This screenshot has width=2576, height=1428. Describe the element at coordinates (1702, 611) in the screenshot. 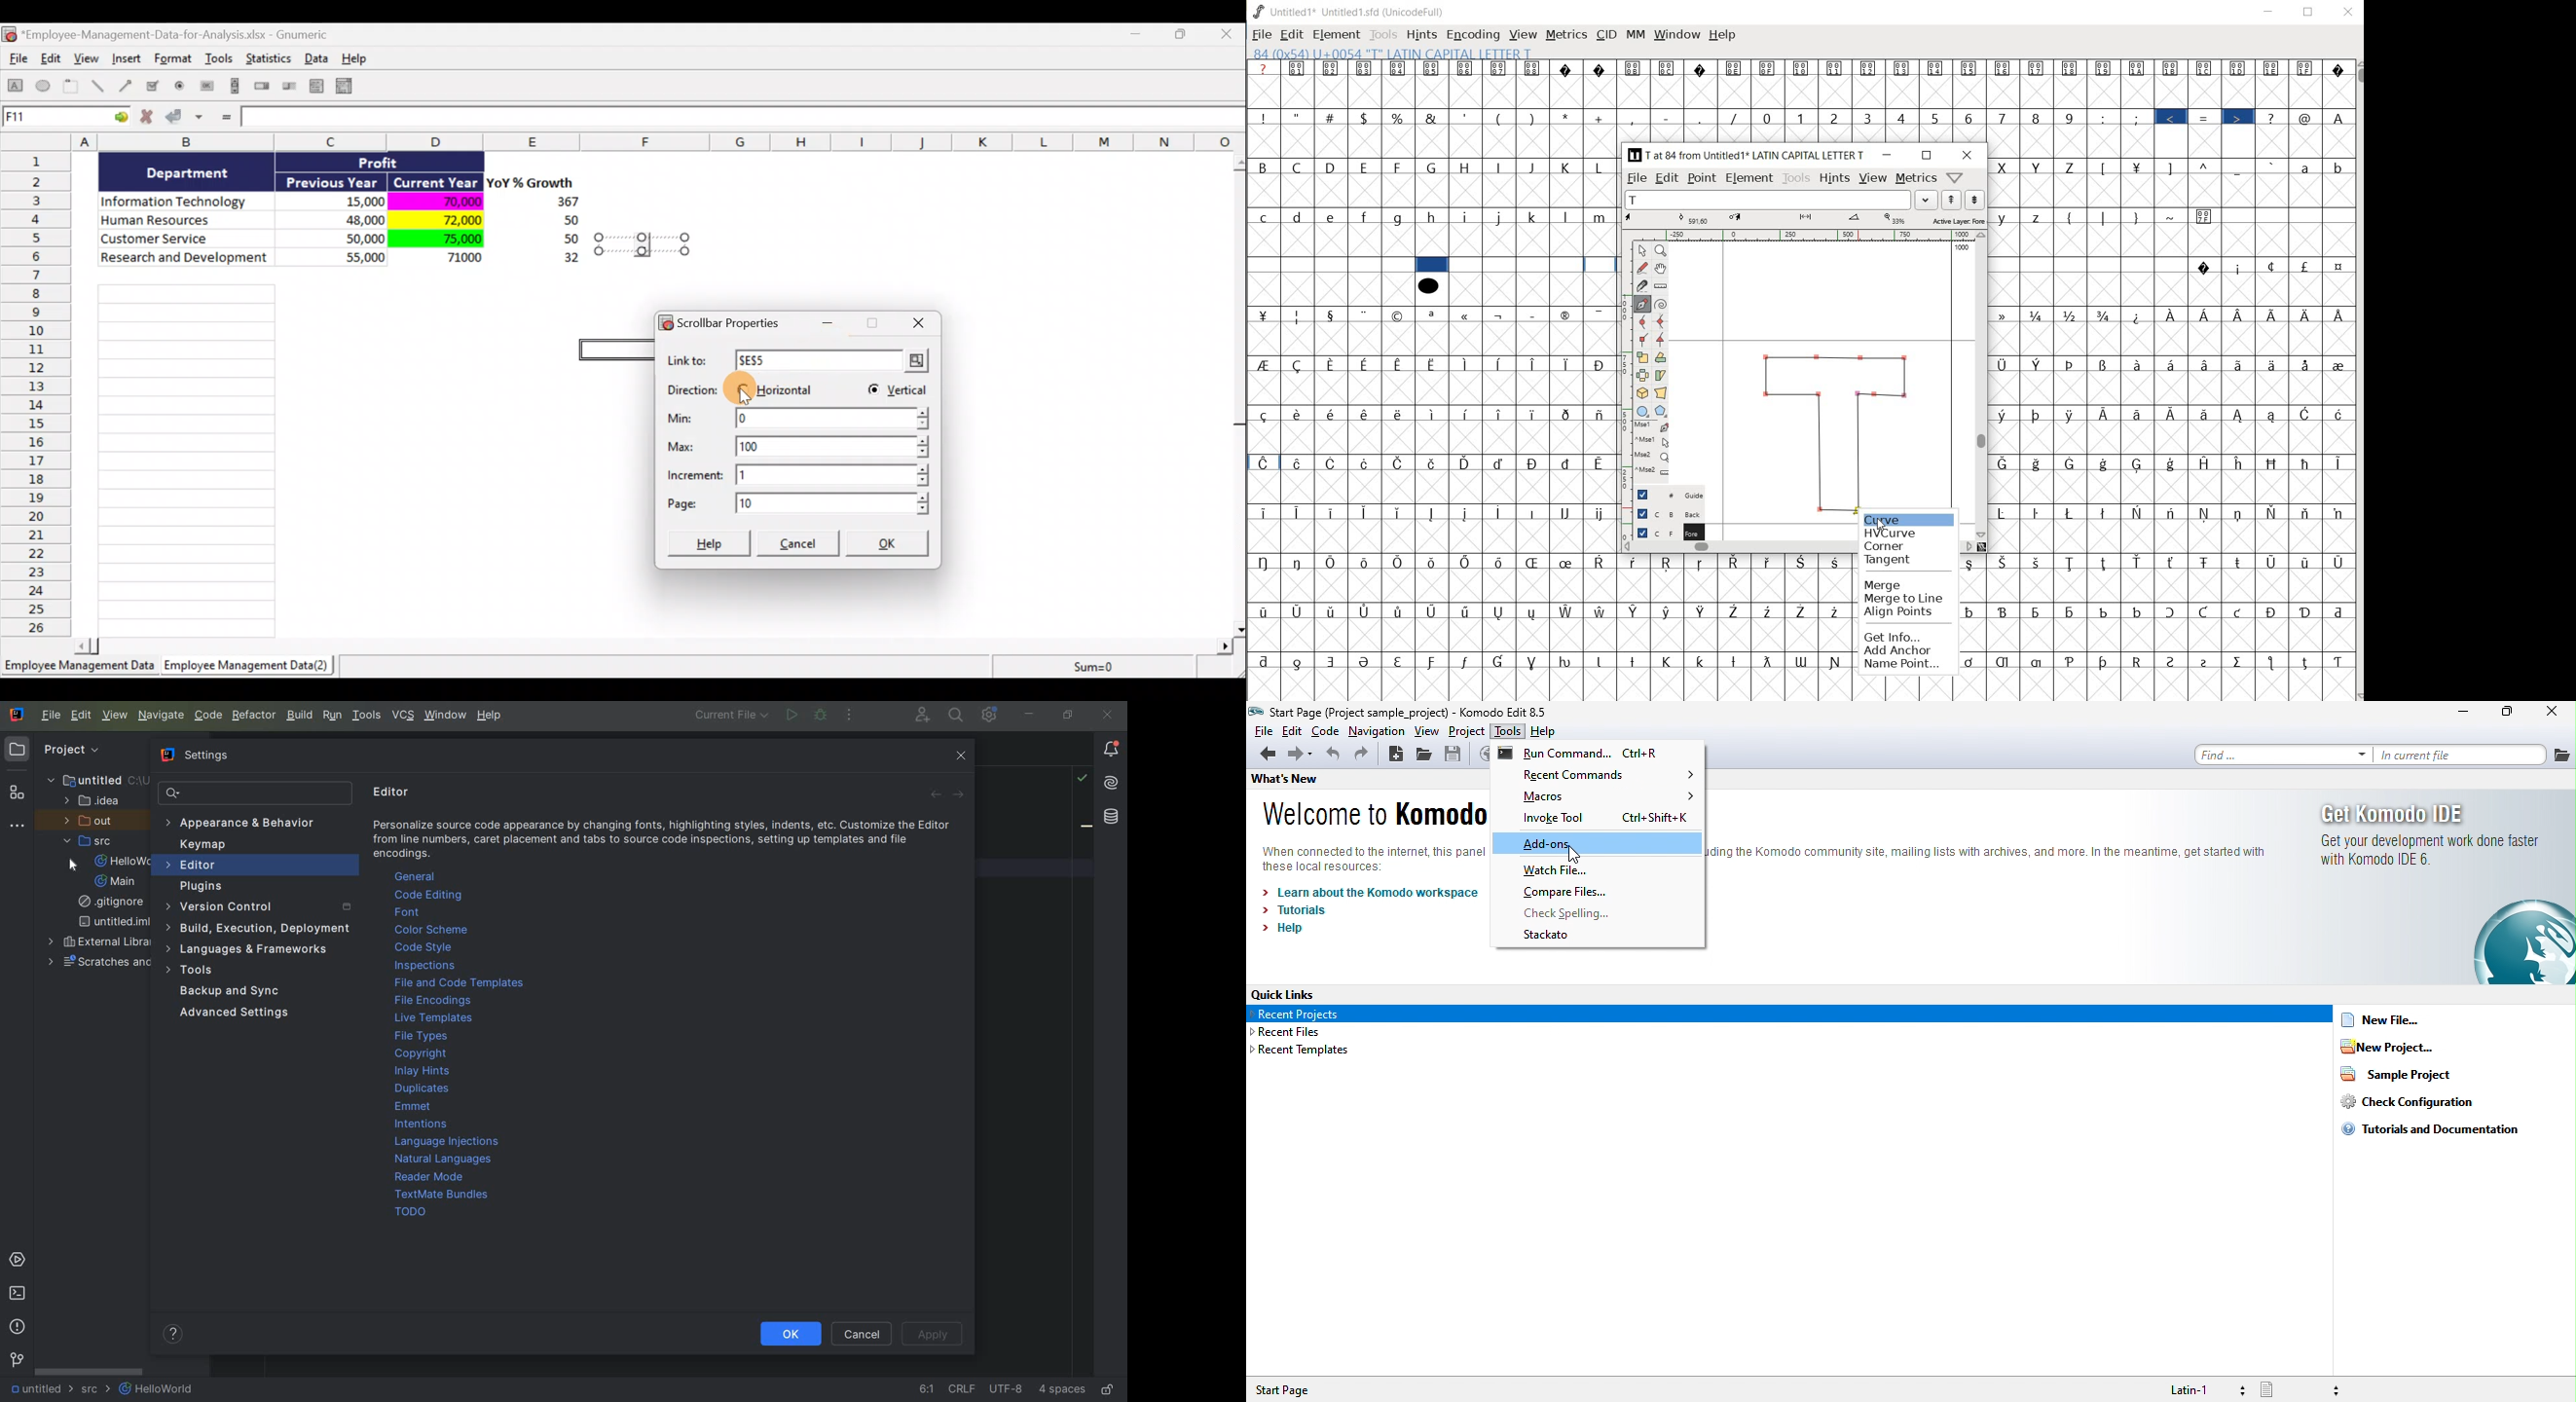

I see `Symbol` at that location.